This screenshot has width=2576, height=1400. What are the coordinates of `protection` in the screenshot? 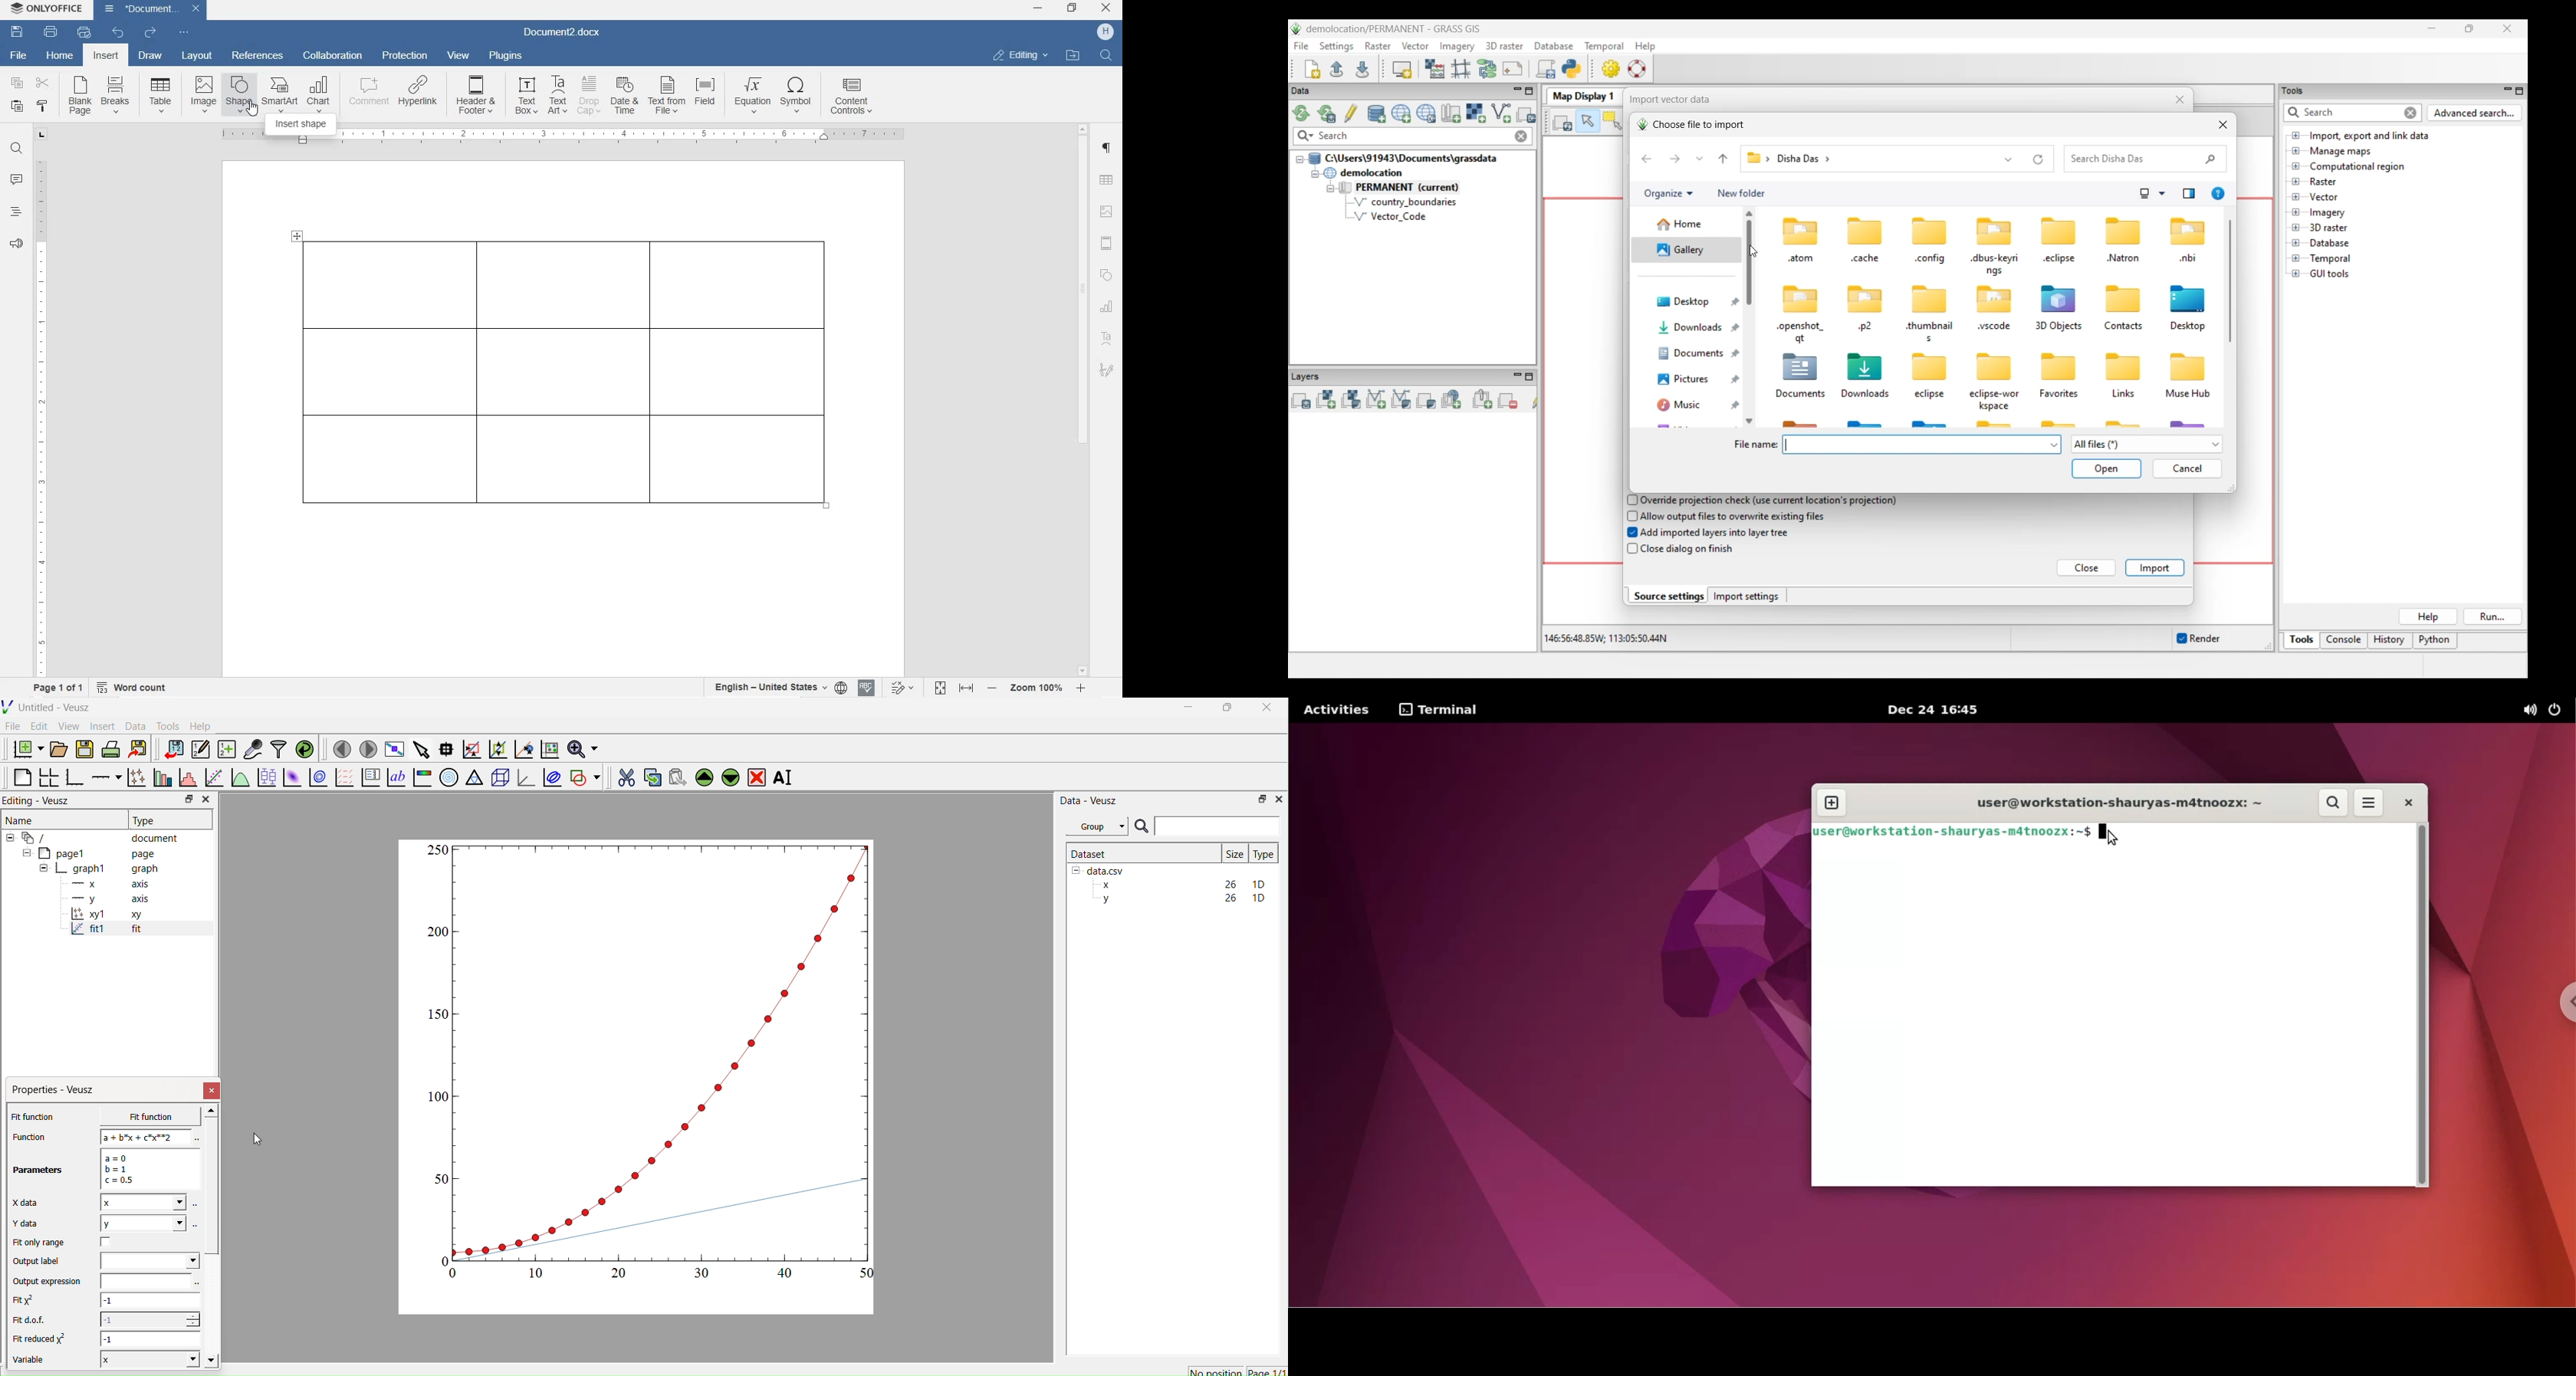 It's located at (407, 56).